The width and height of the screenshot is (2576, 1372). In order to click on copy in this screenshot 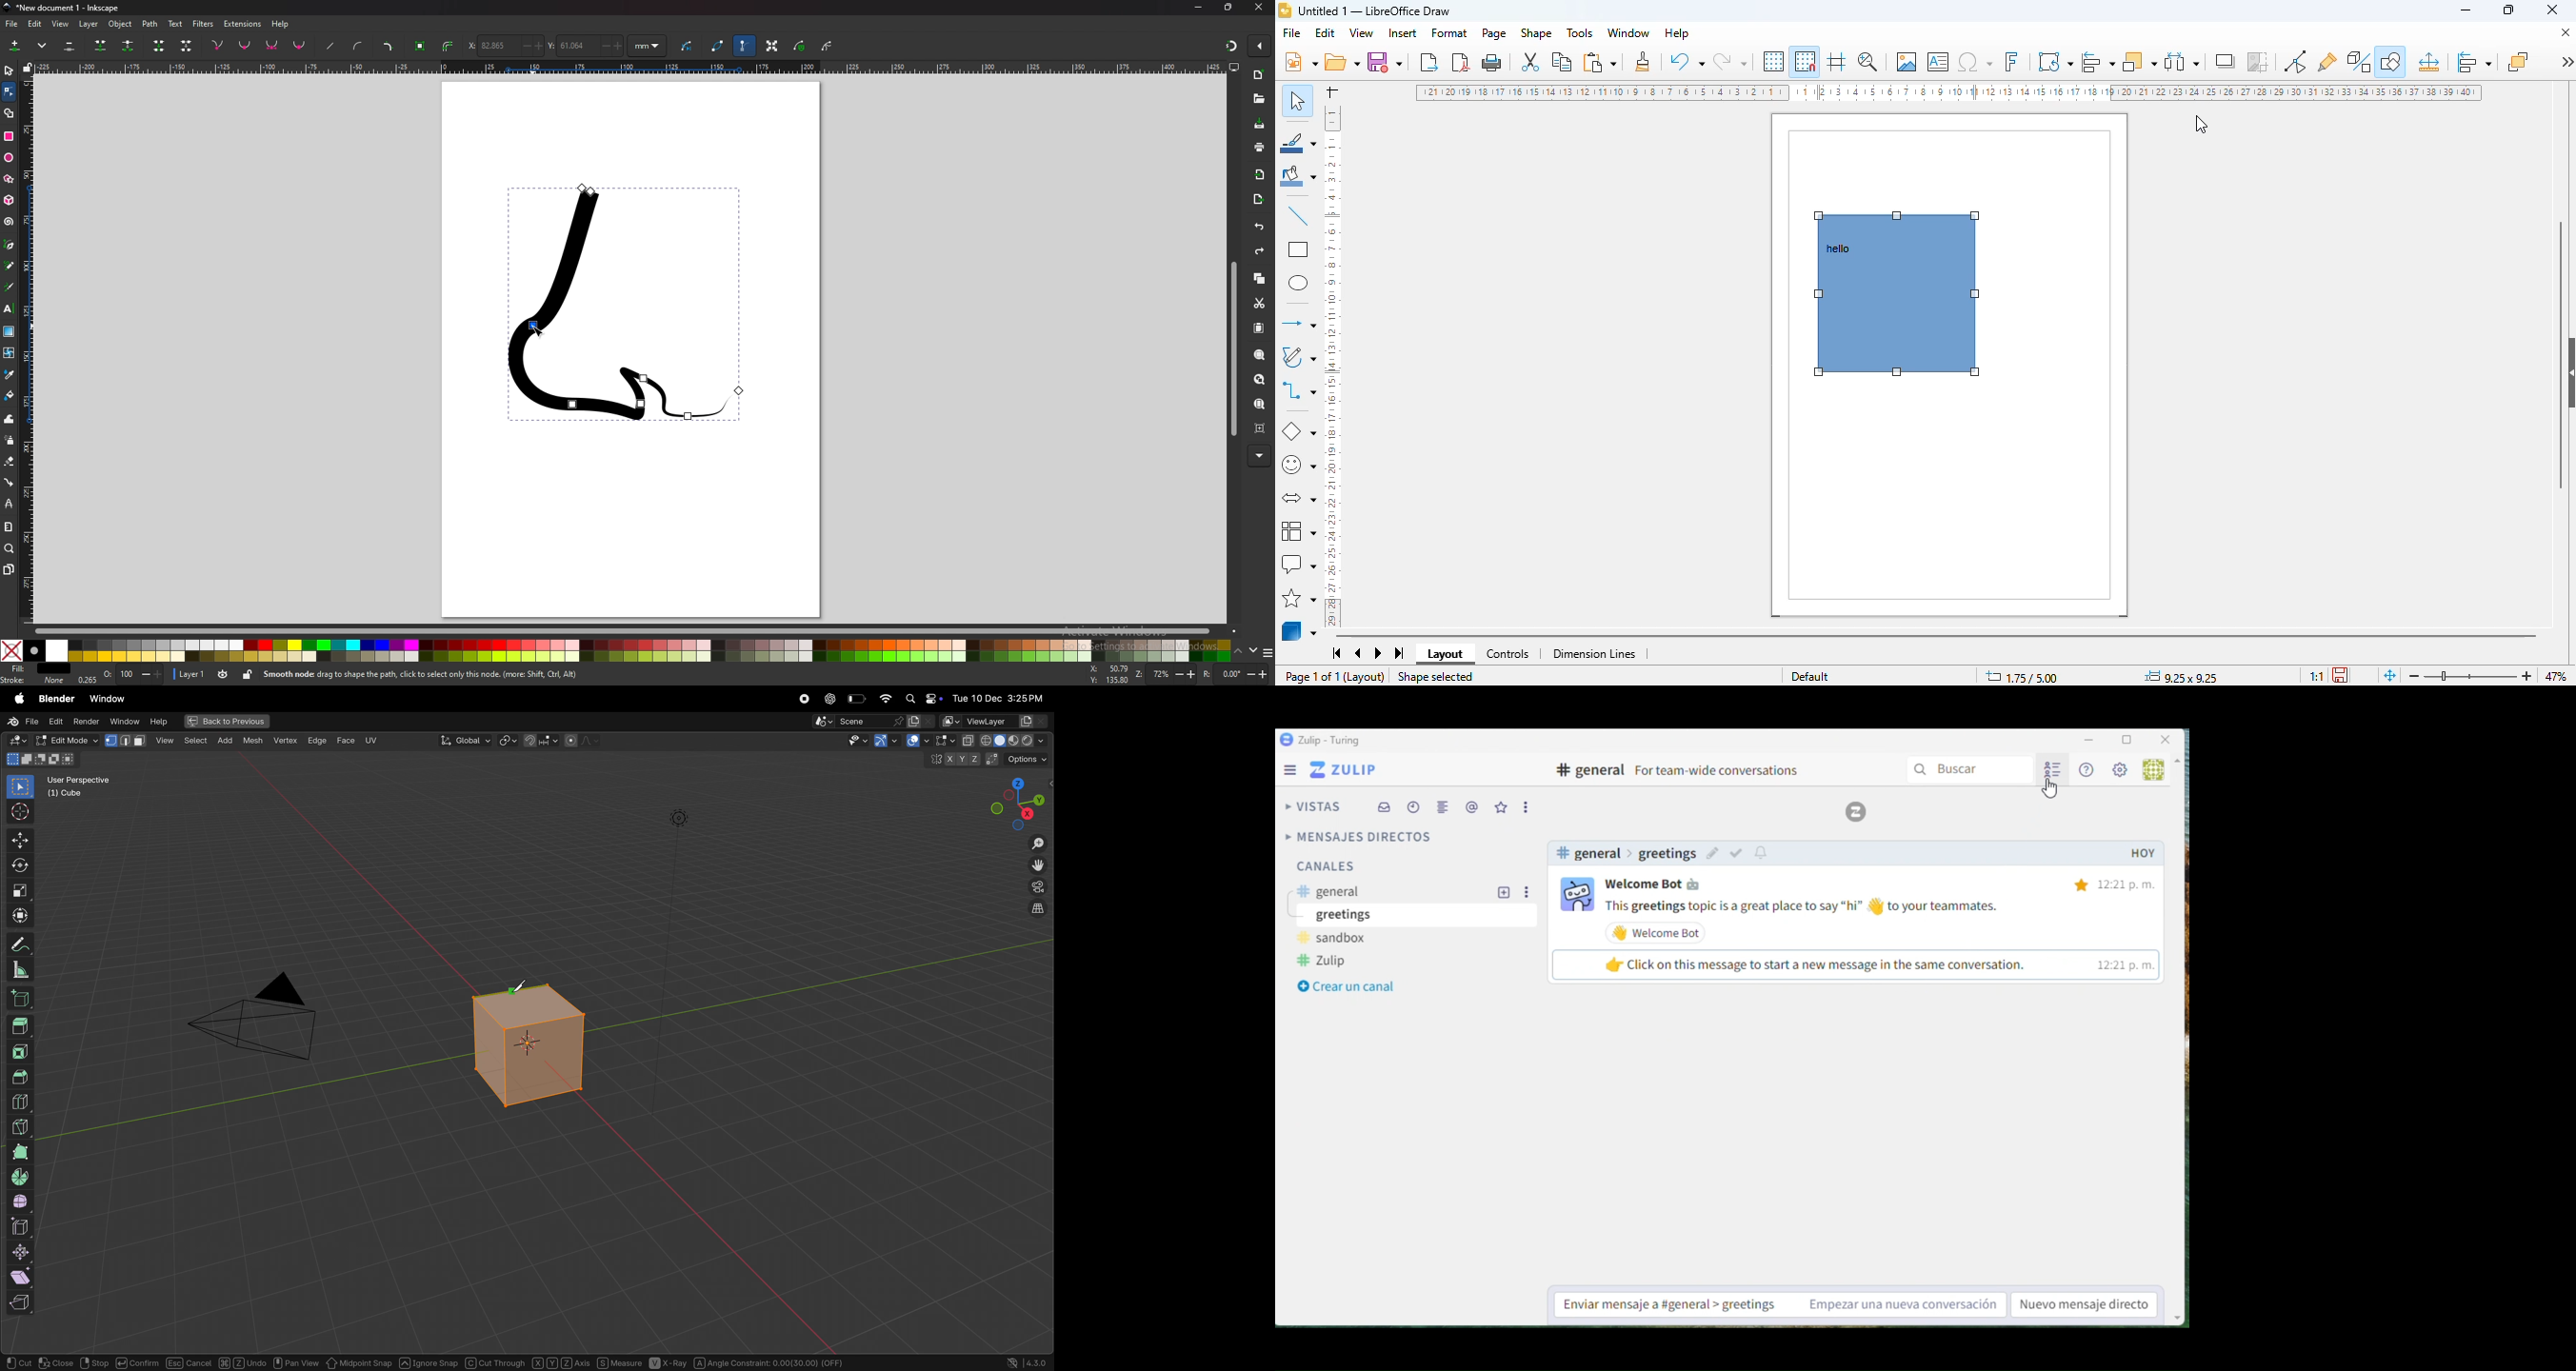, I will do `click(1260, 279)`.